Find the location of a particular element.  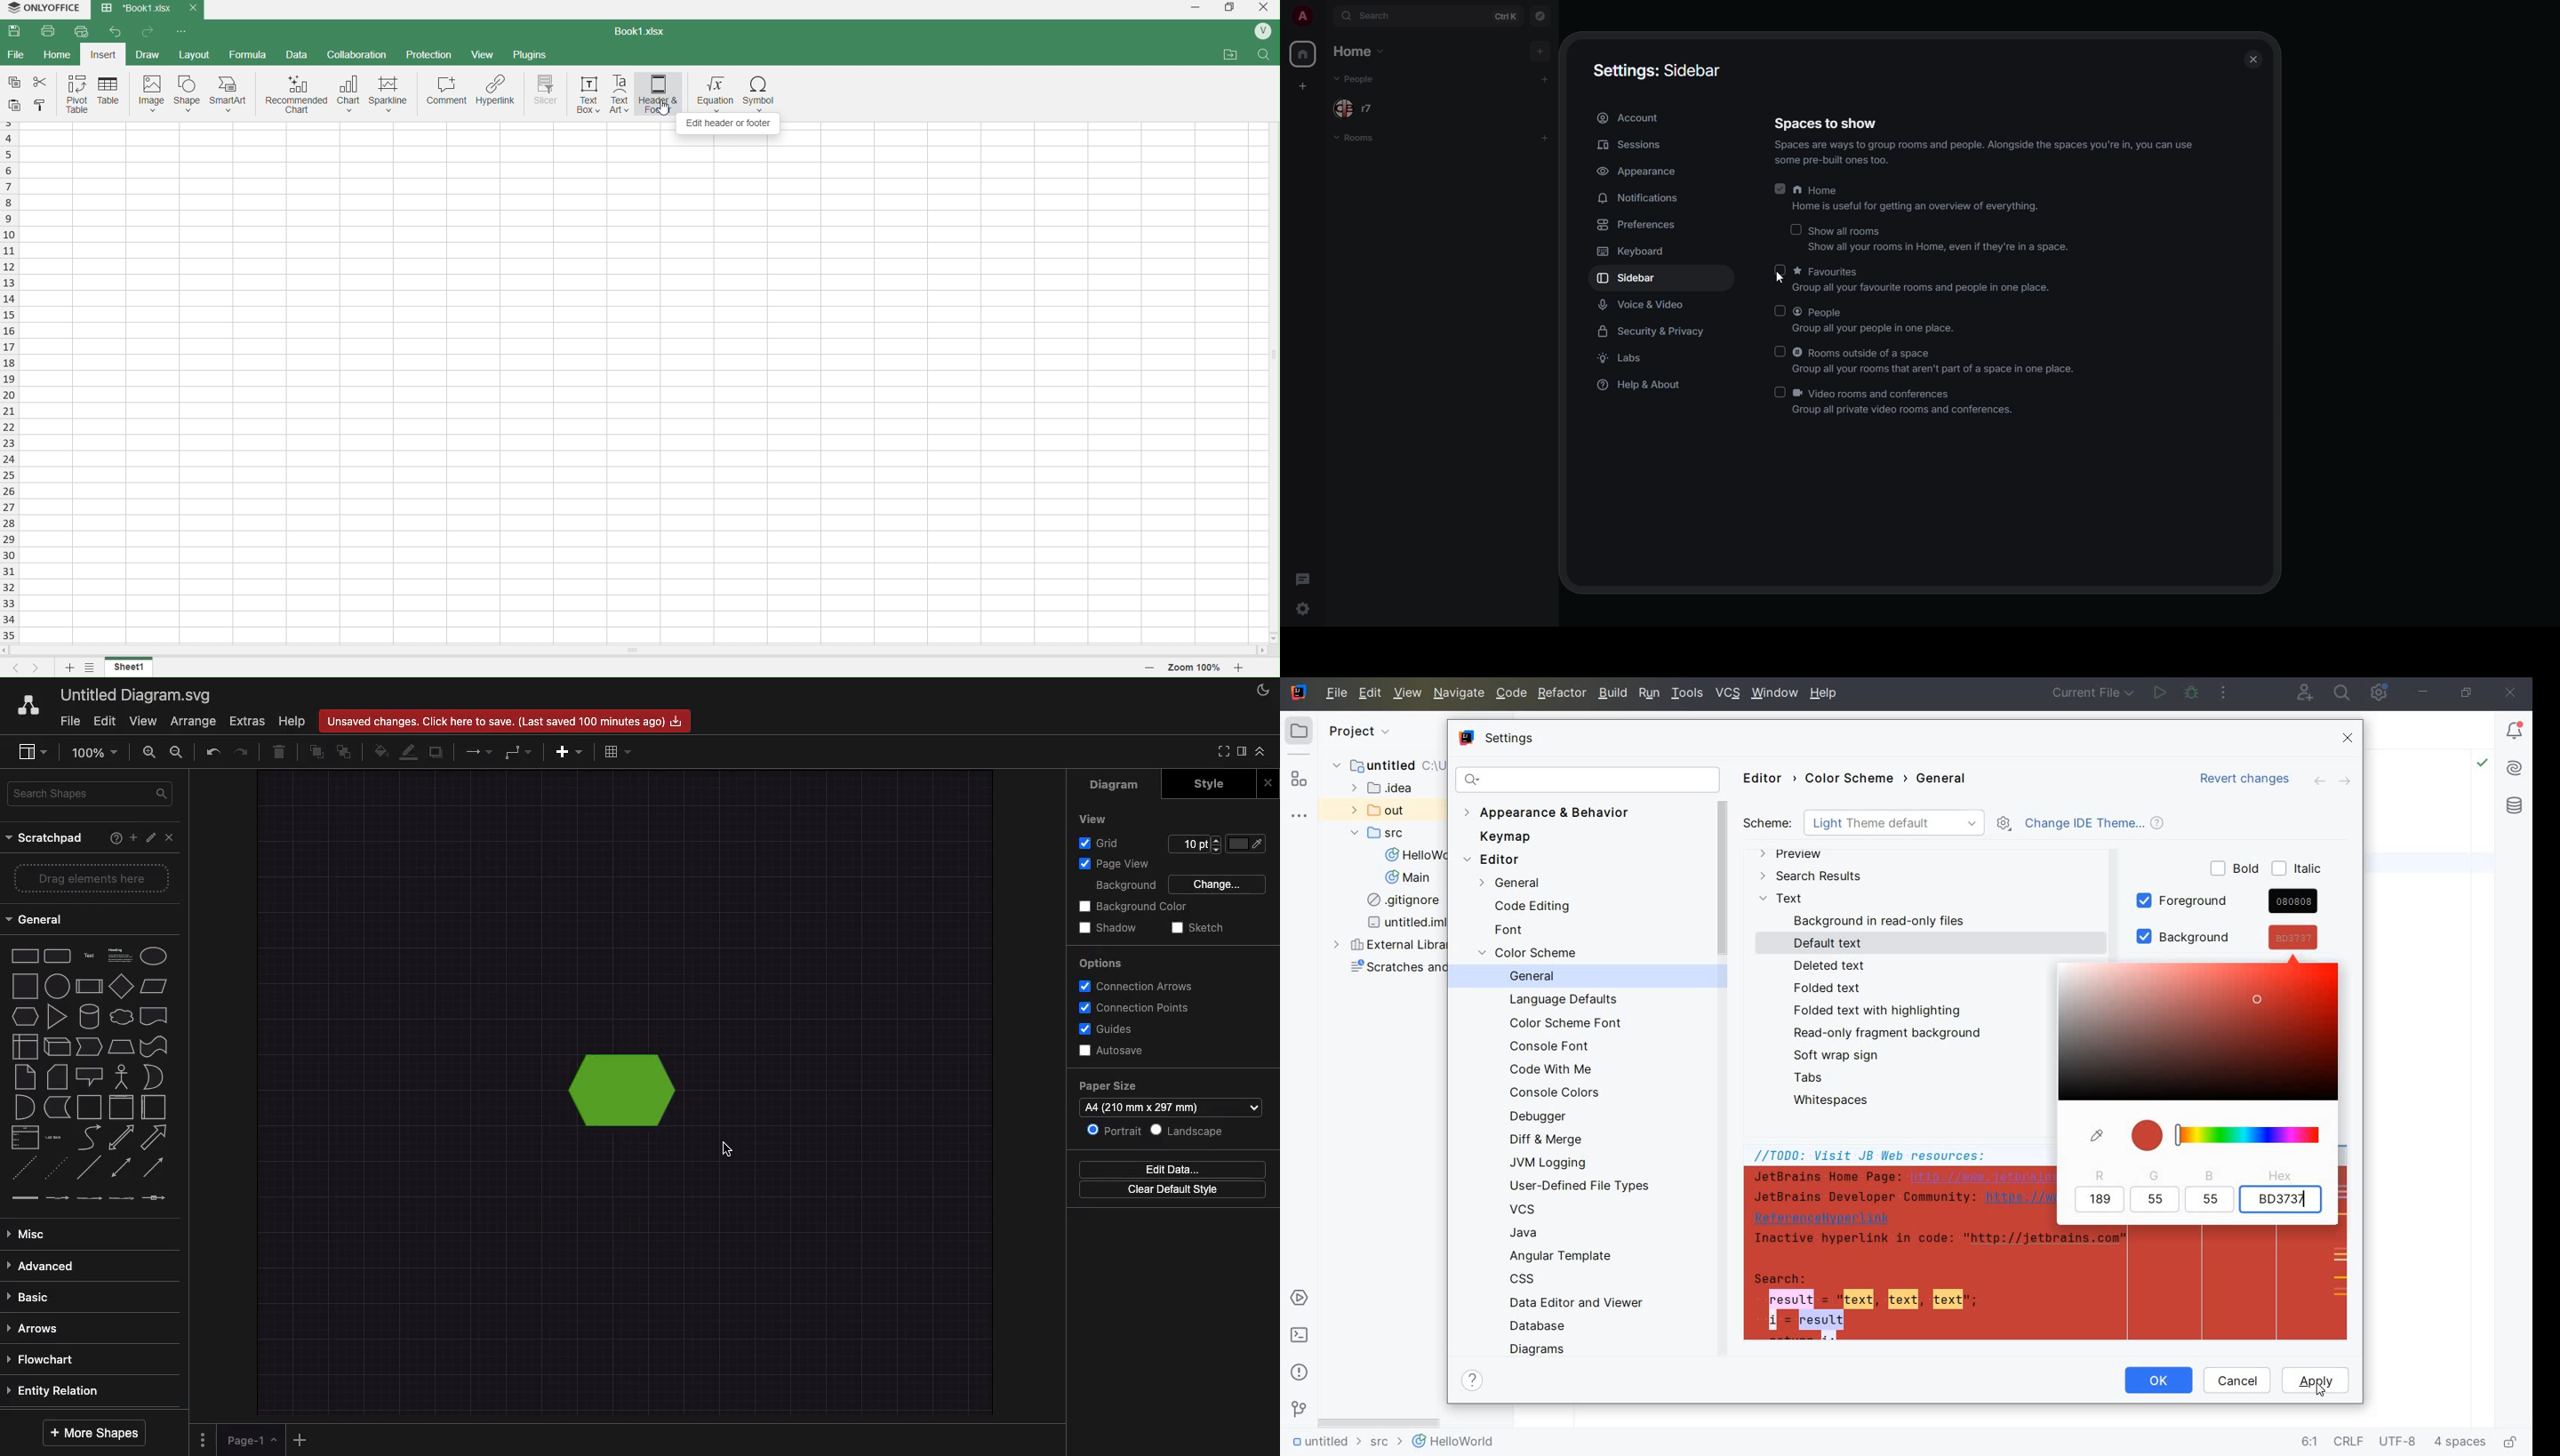

Show all rooms Show all your rooms in Home, even if they're in a space. is located at coordinates (1941, 237).